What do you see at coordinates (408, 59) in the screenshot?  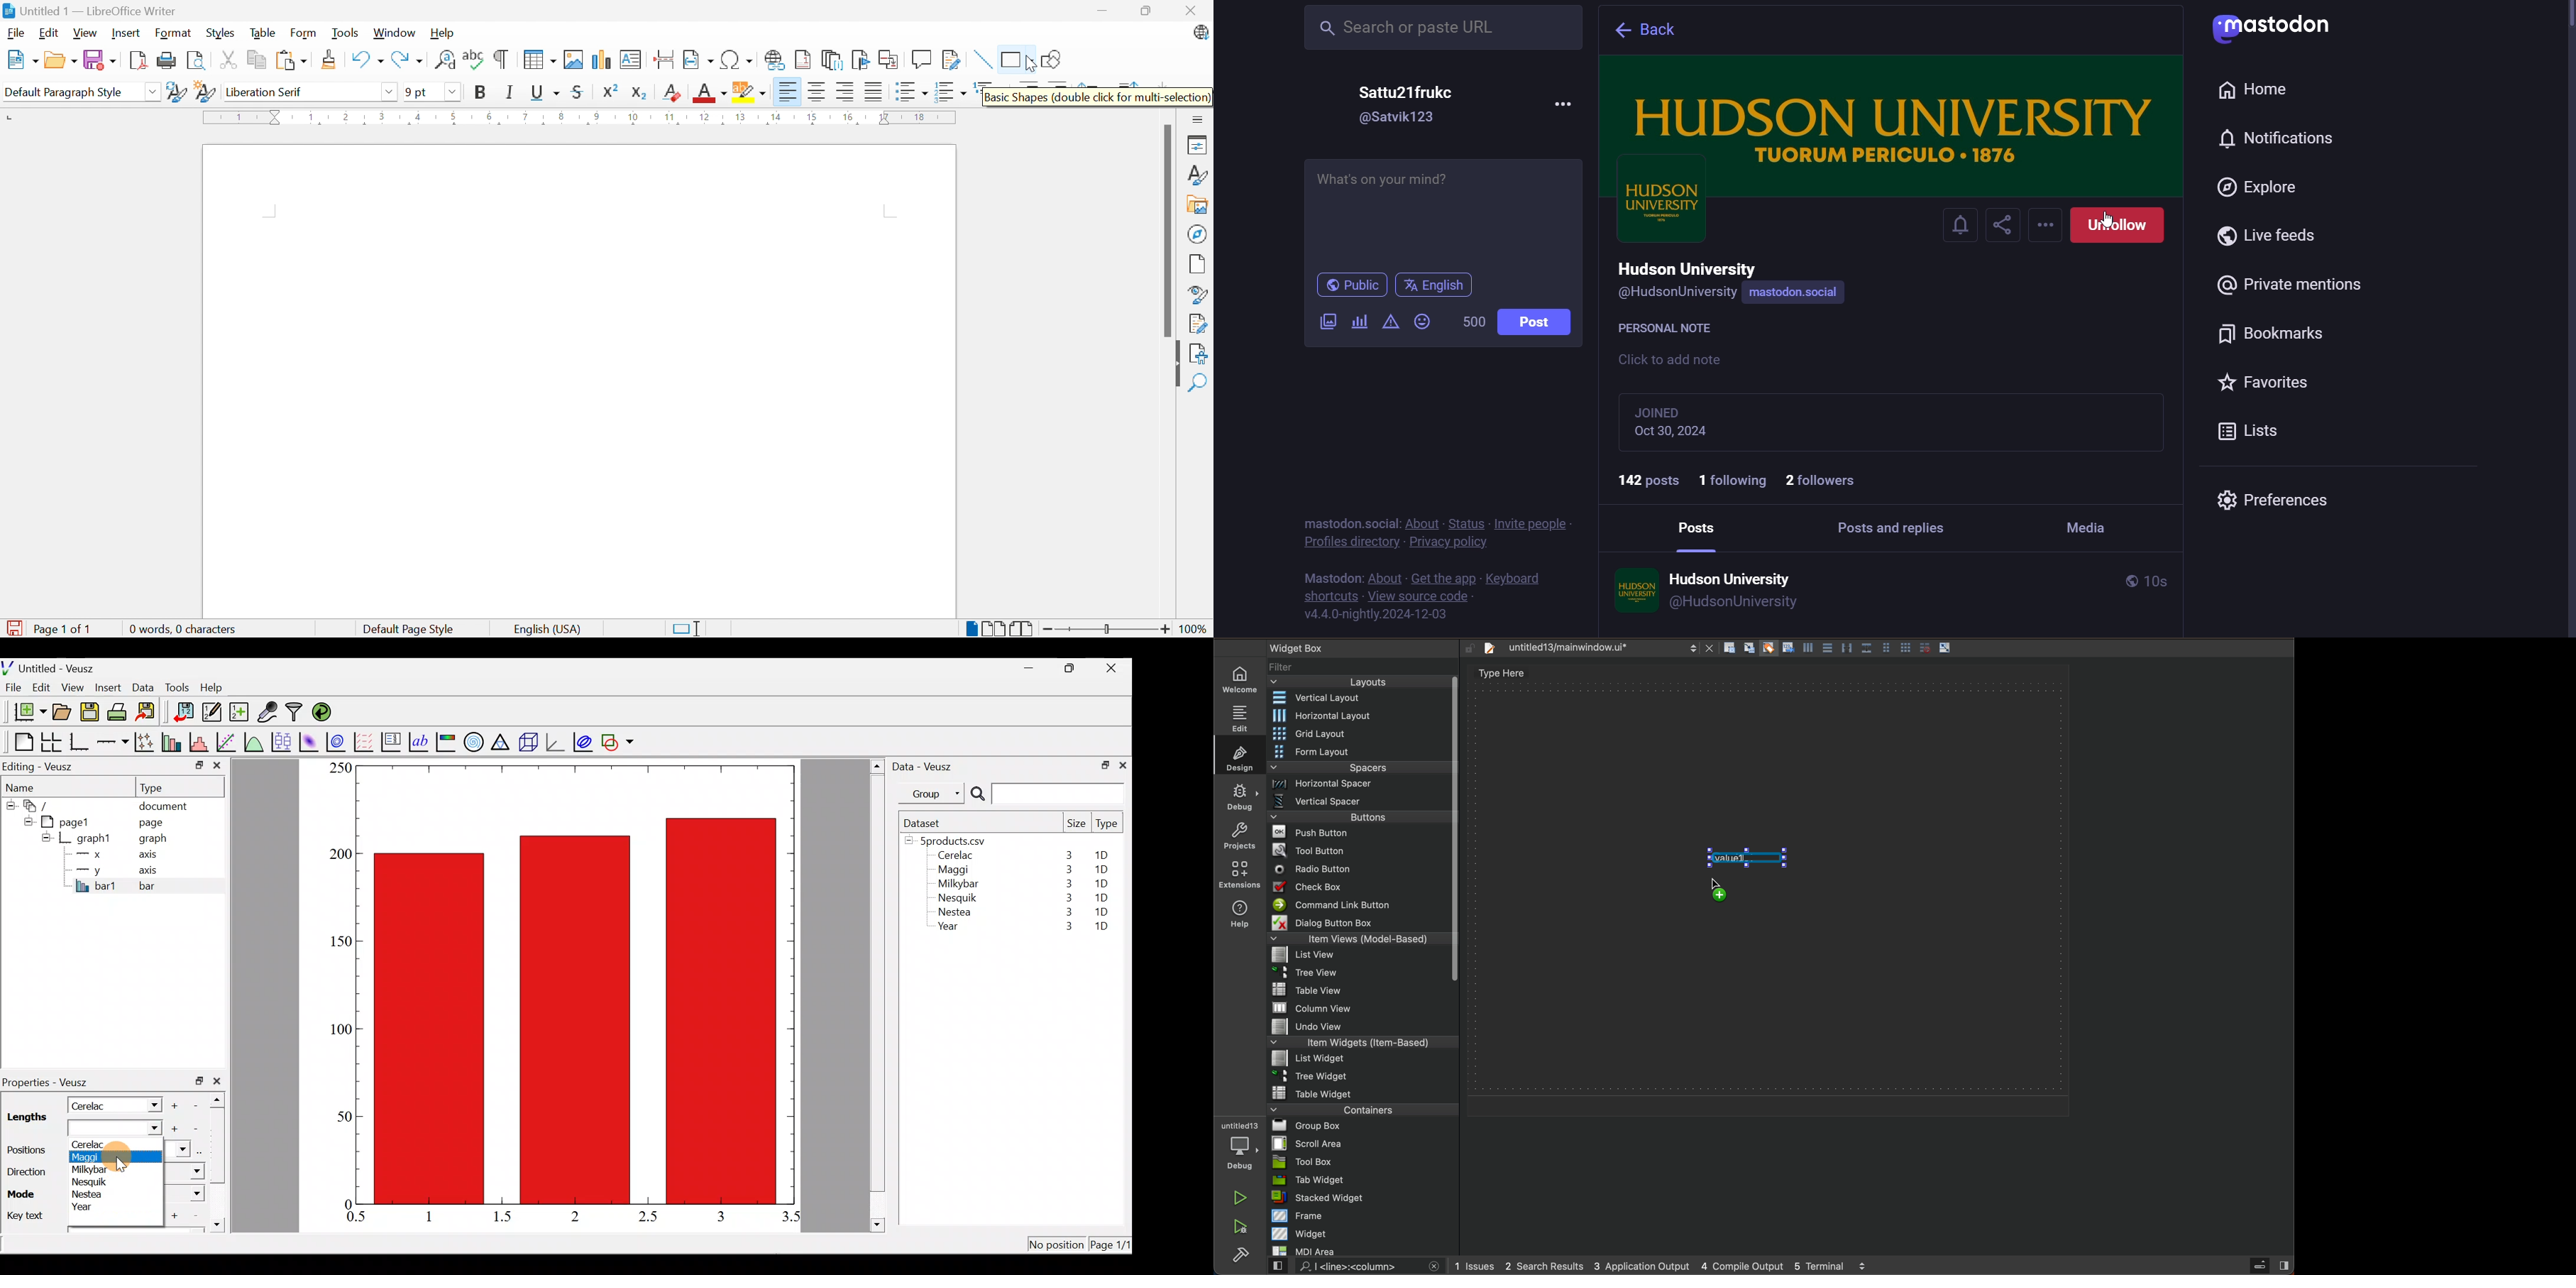 I see `Redo` at bounding box center [408, 59].